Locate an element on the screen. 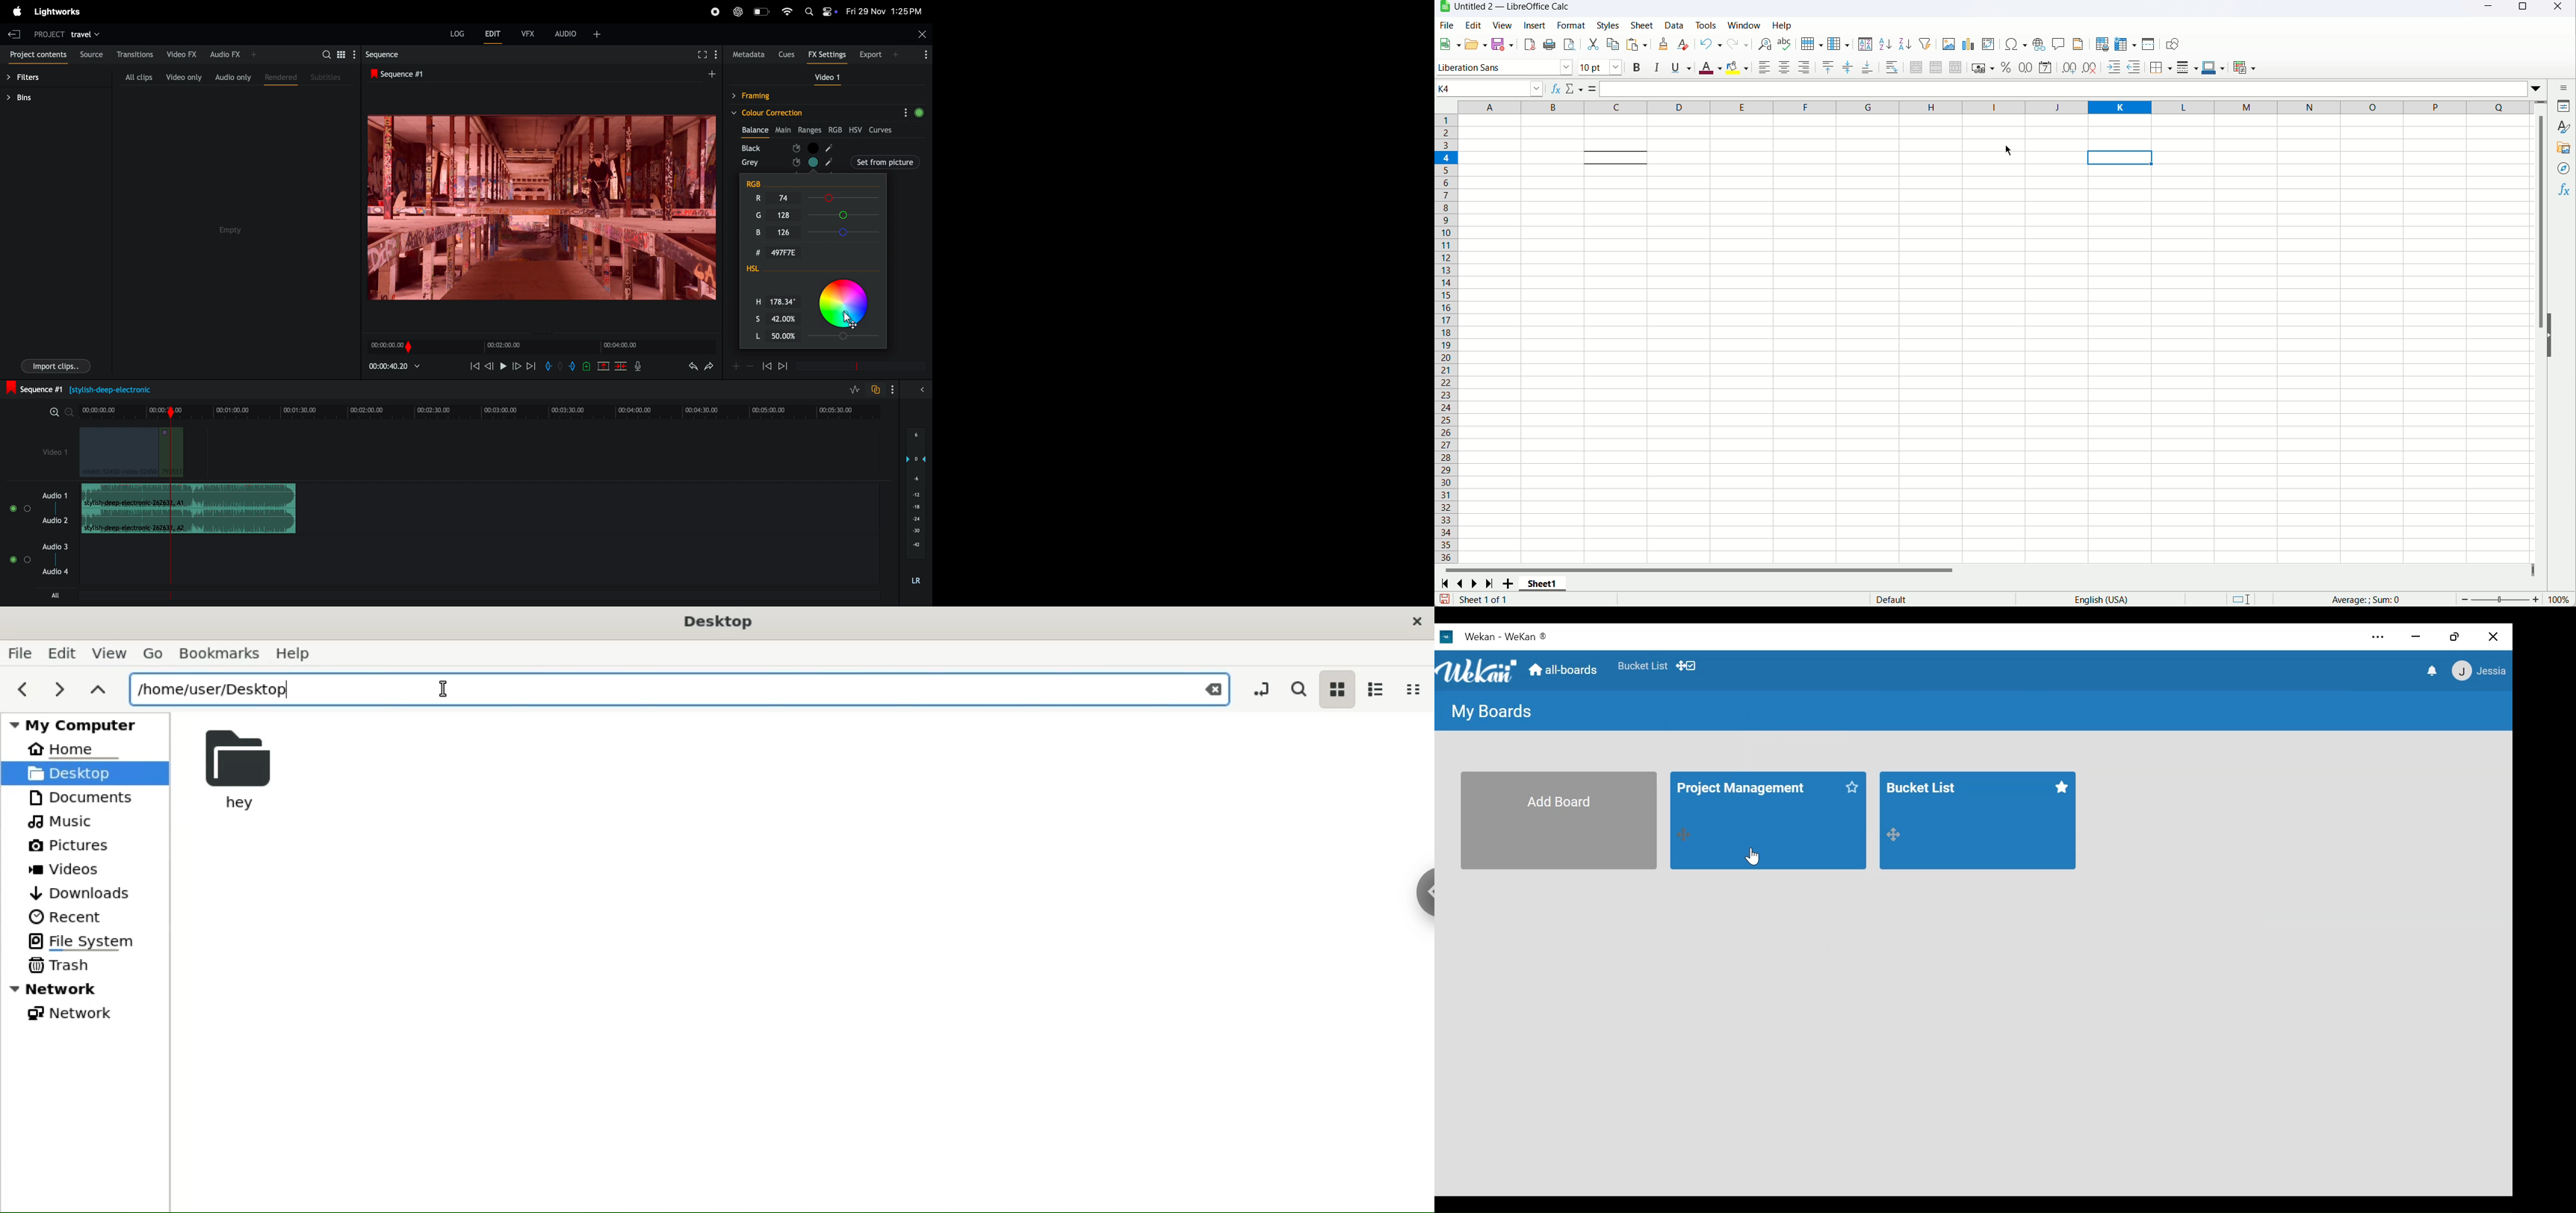 The image size is (2576, 1232). Format is located at coordinates (1569, 24).